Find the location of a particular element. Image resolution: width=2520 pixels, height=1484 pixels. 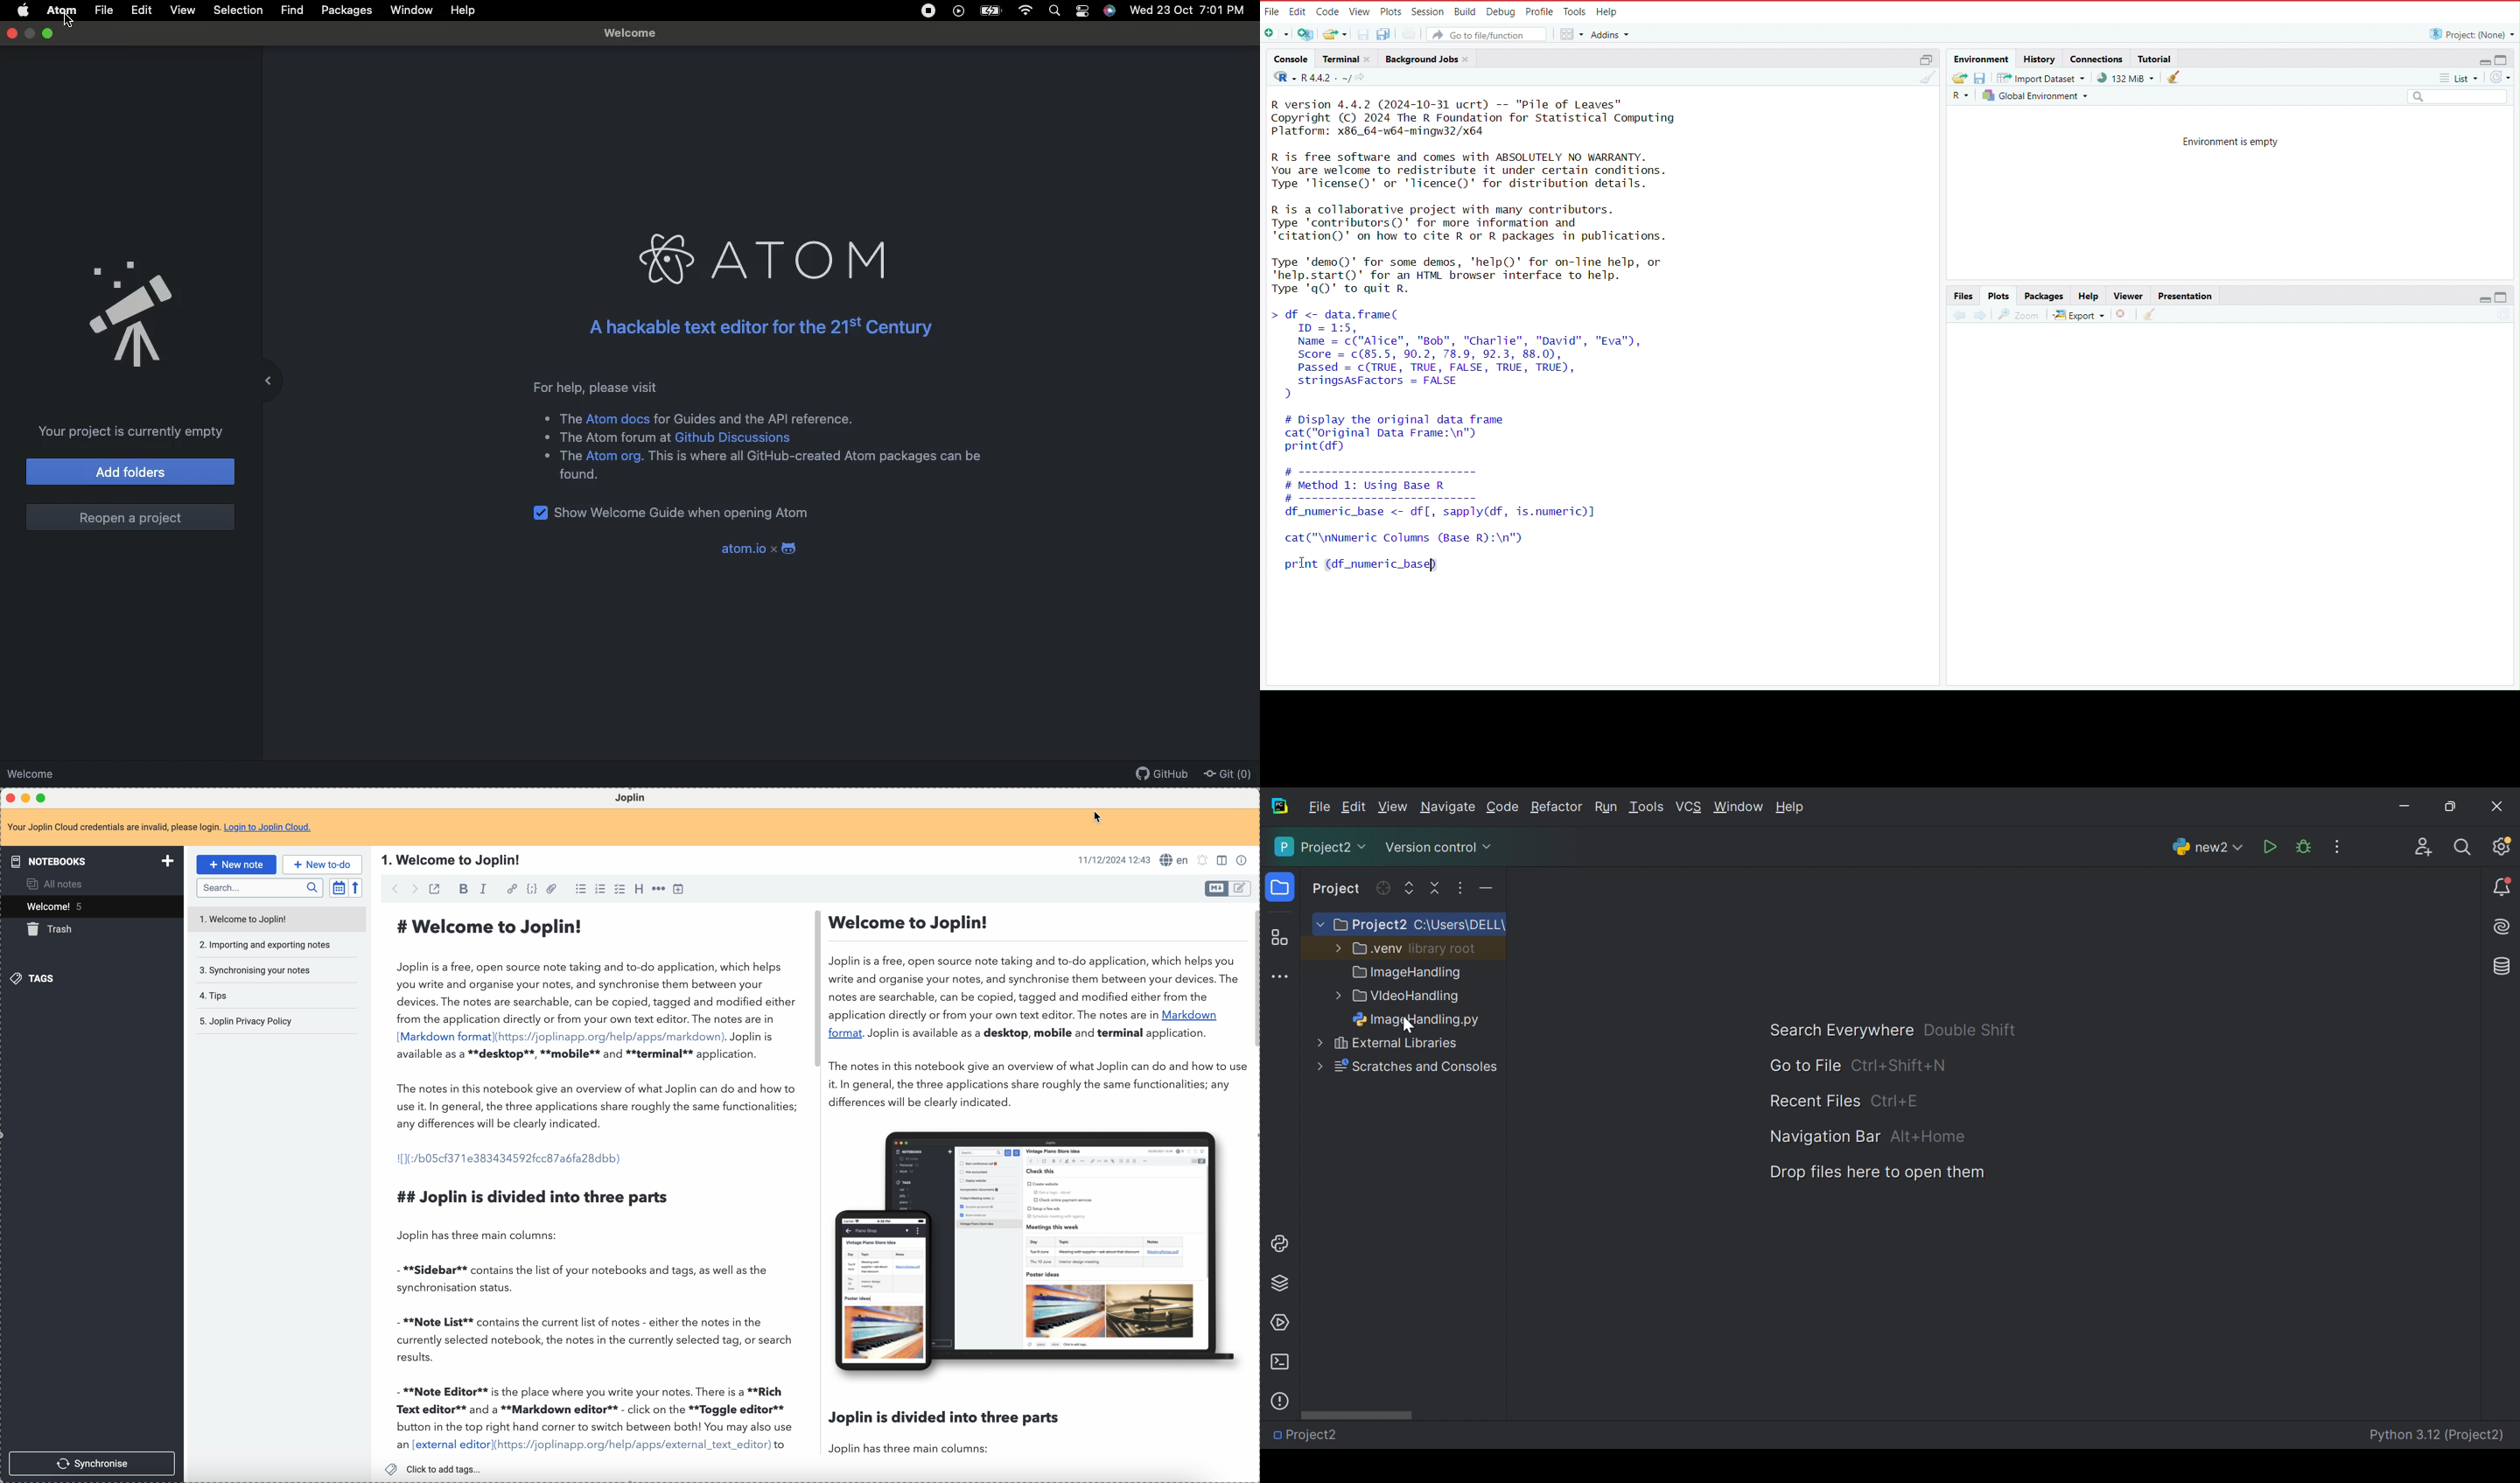

Presentation is located at coordinates (2185, 294).